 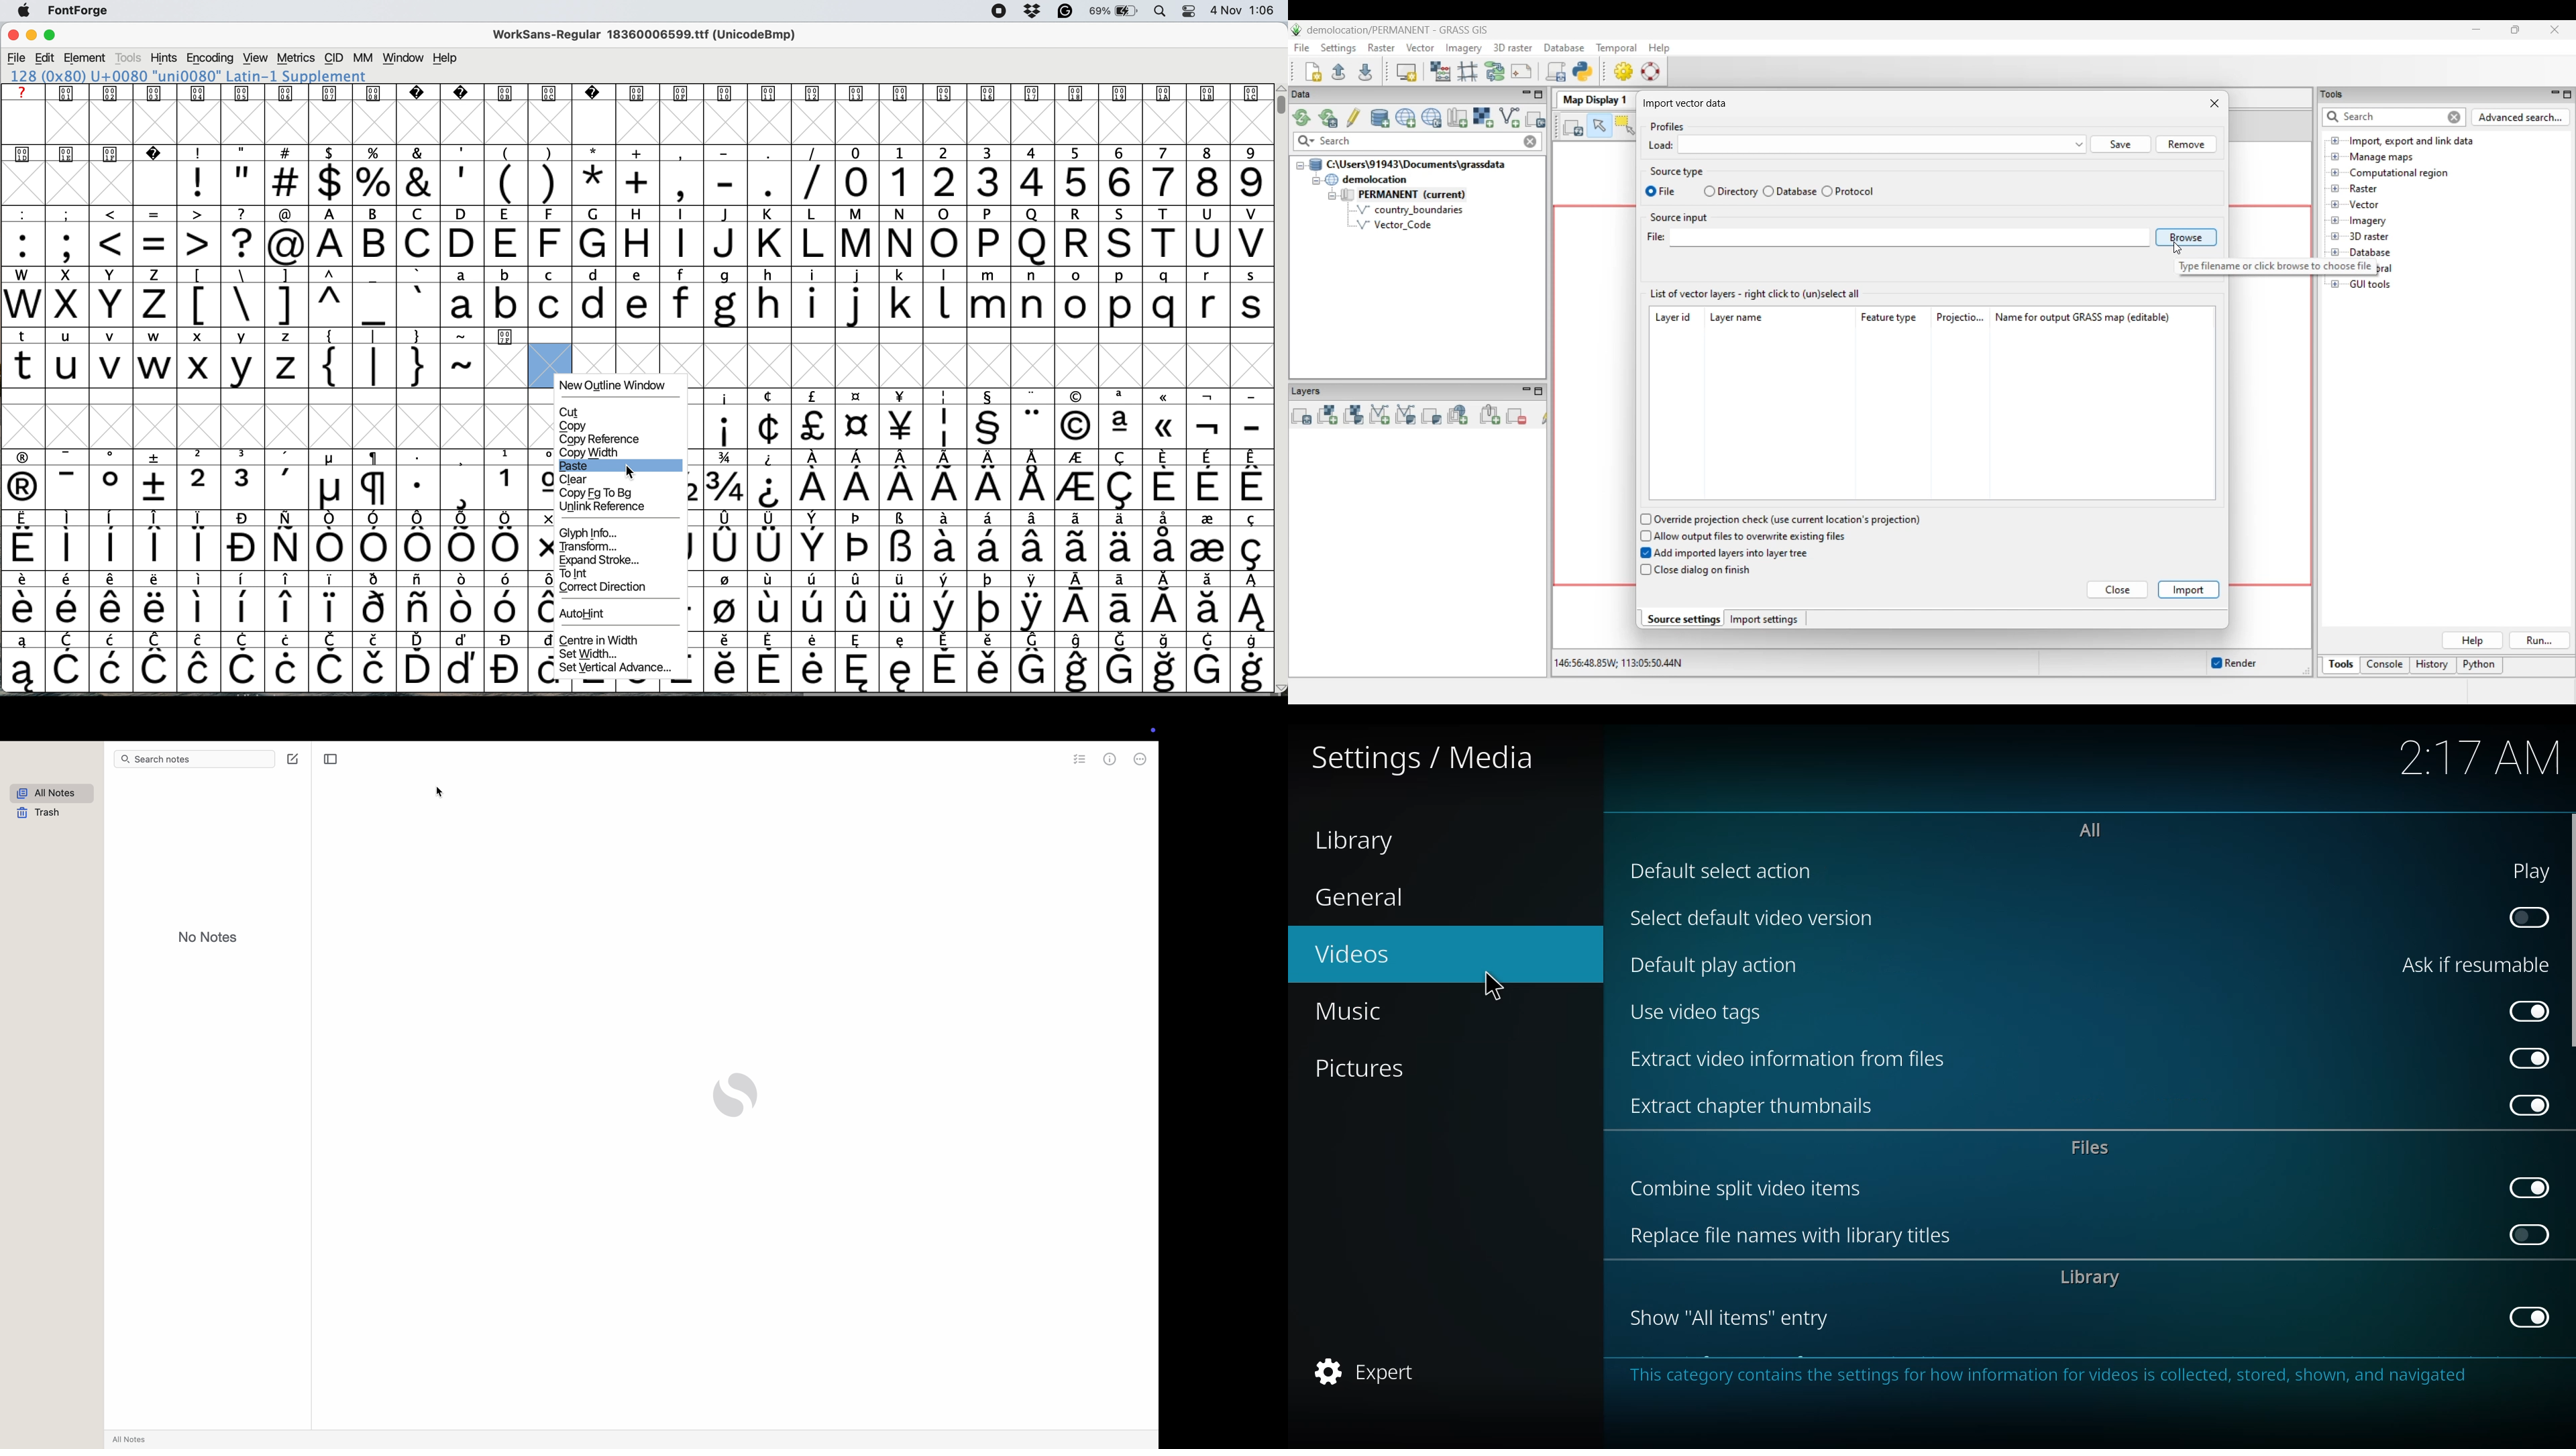 What do you see at coordinates (174, 760) in the screenshot?
I see `search notes` at bounding box center [174, 760].